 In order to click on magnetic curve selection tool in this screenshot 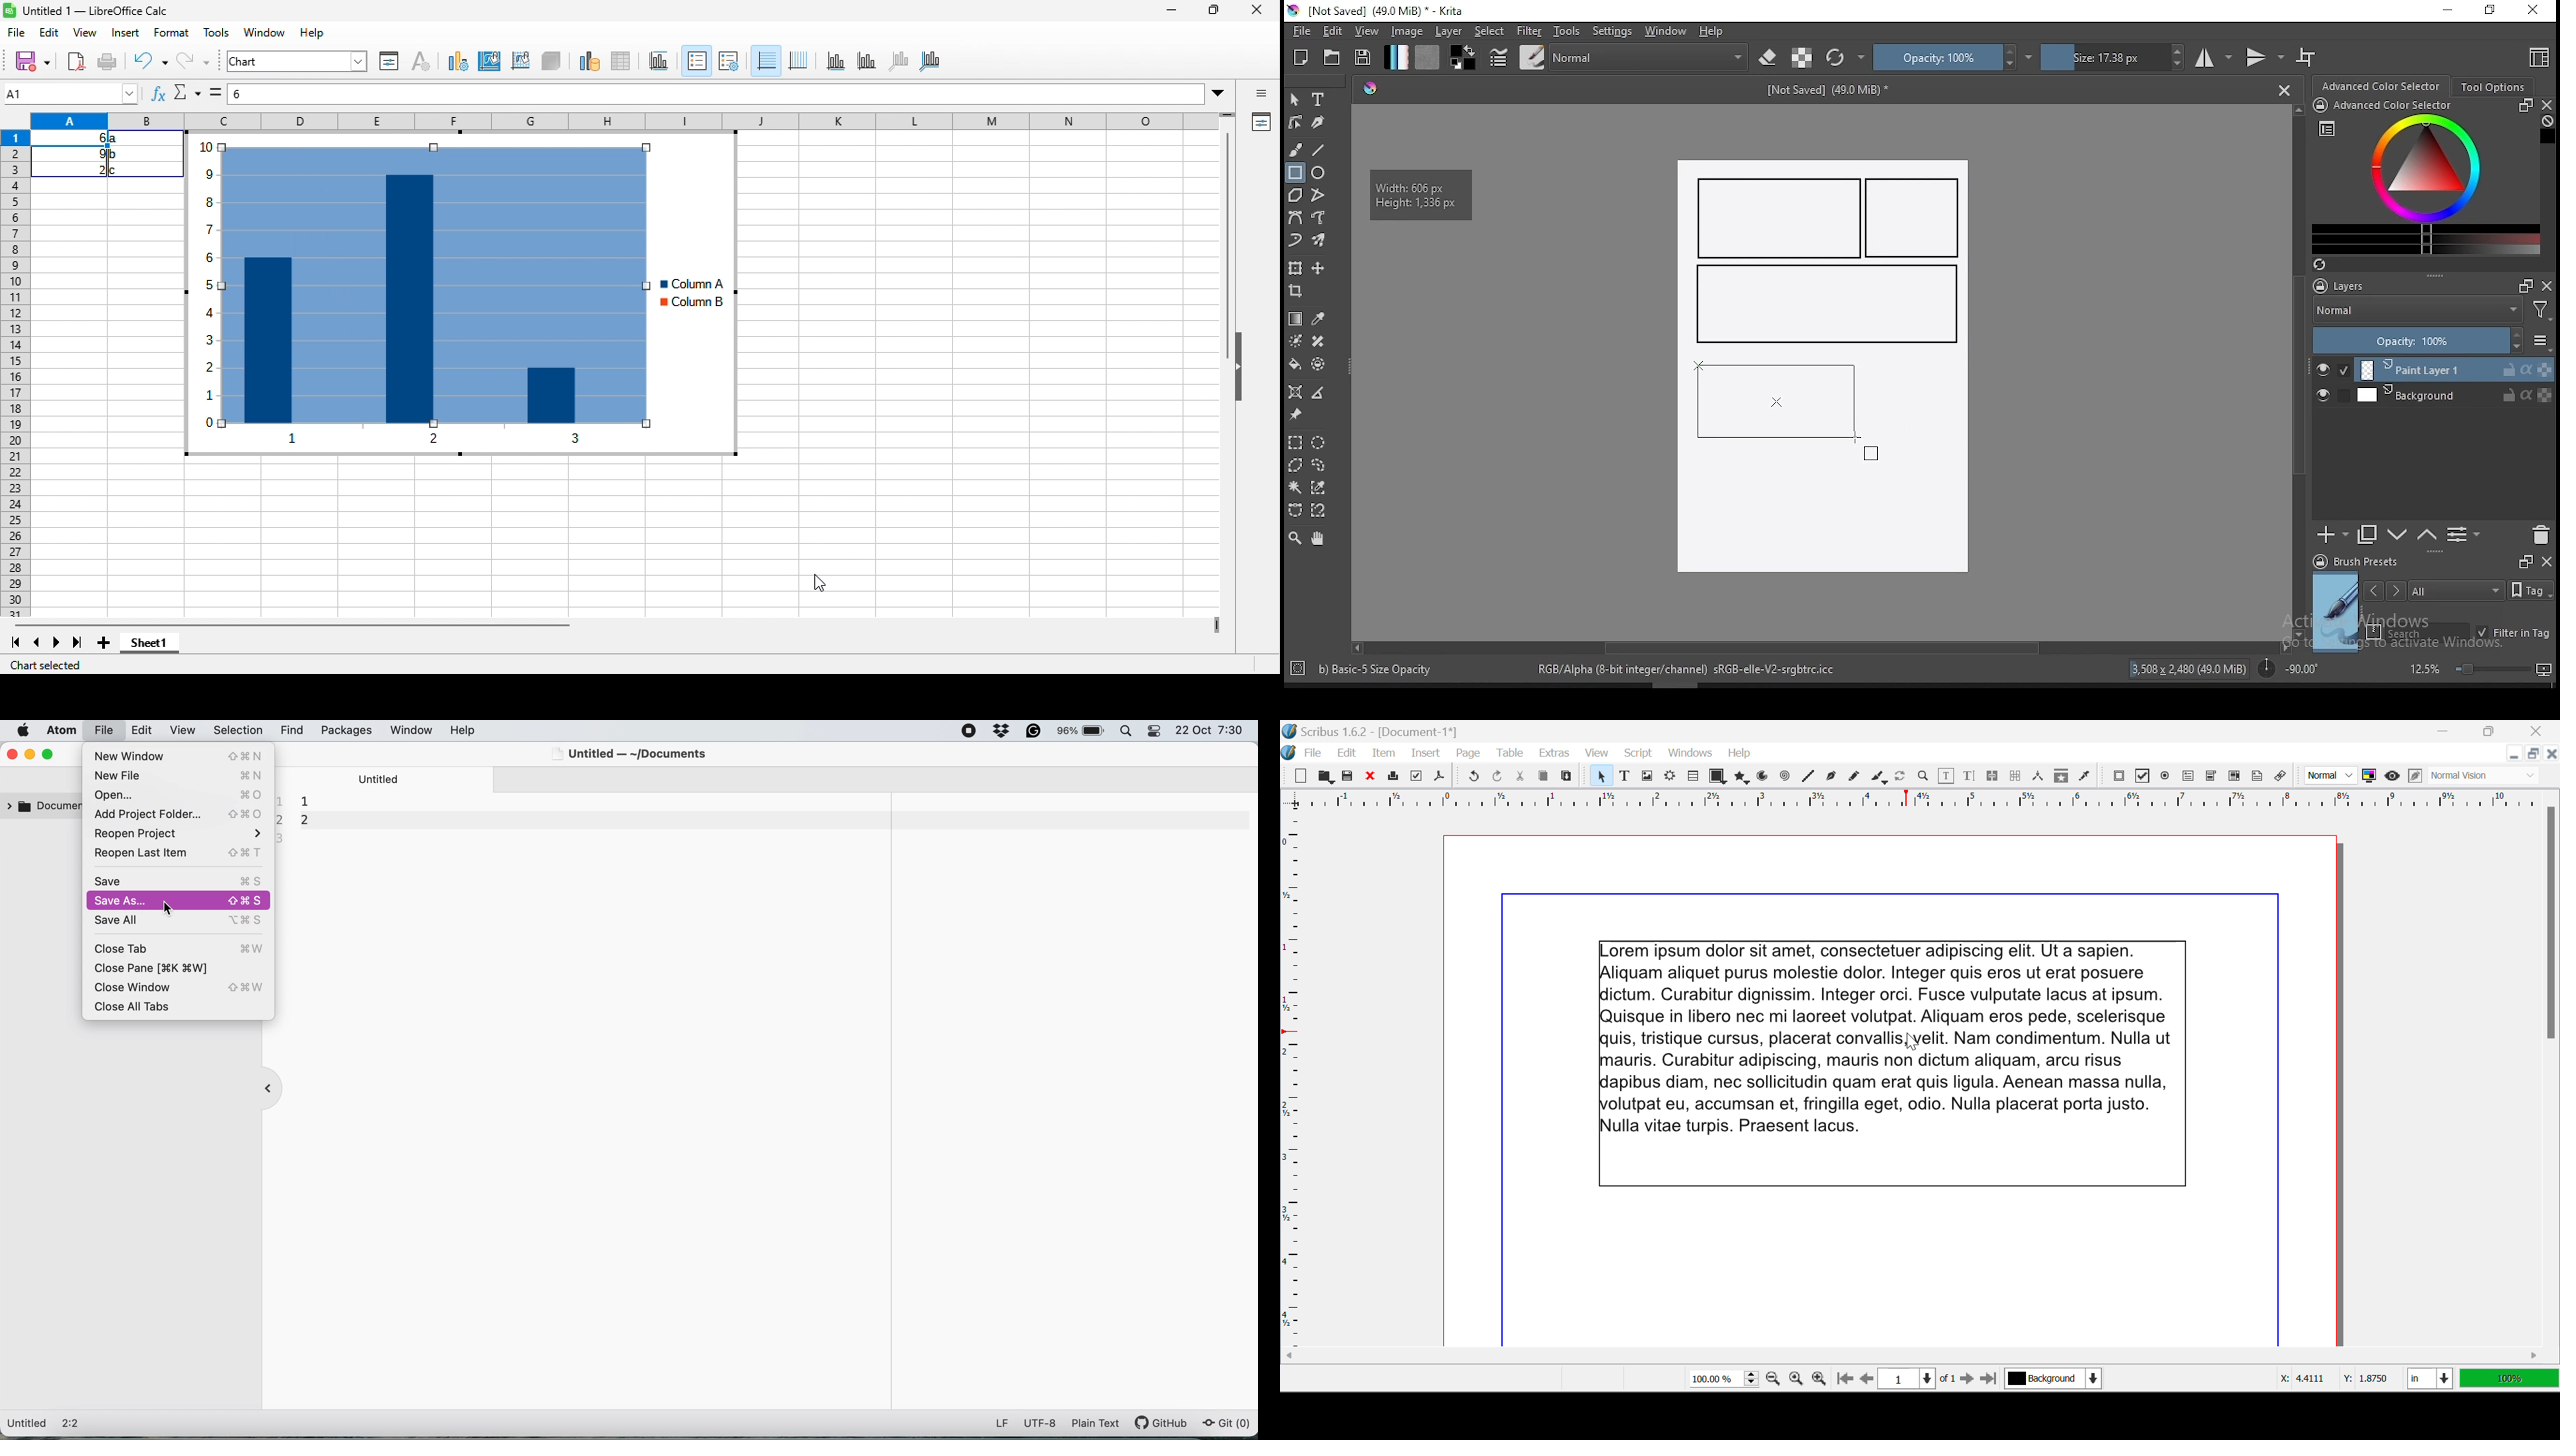, I will do `click(1316, 510)`.